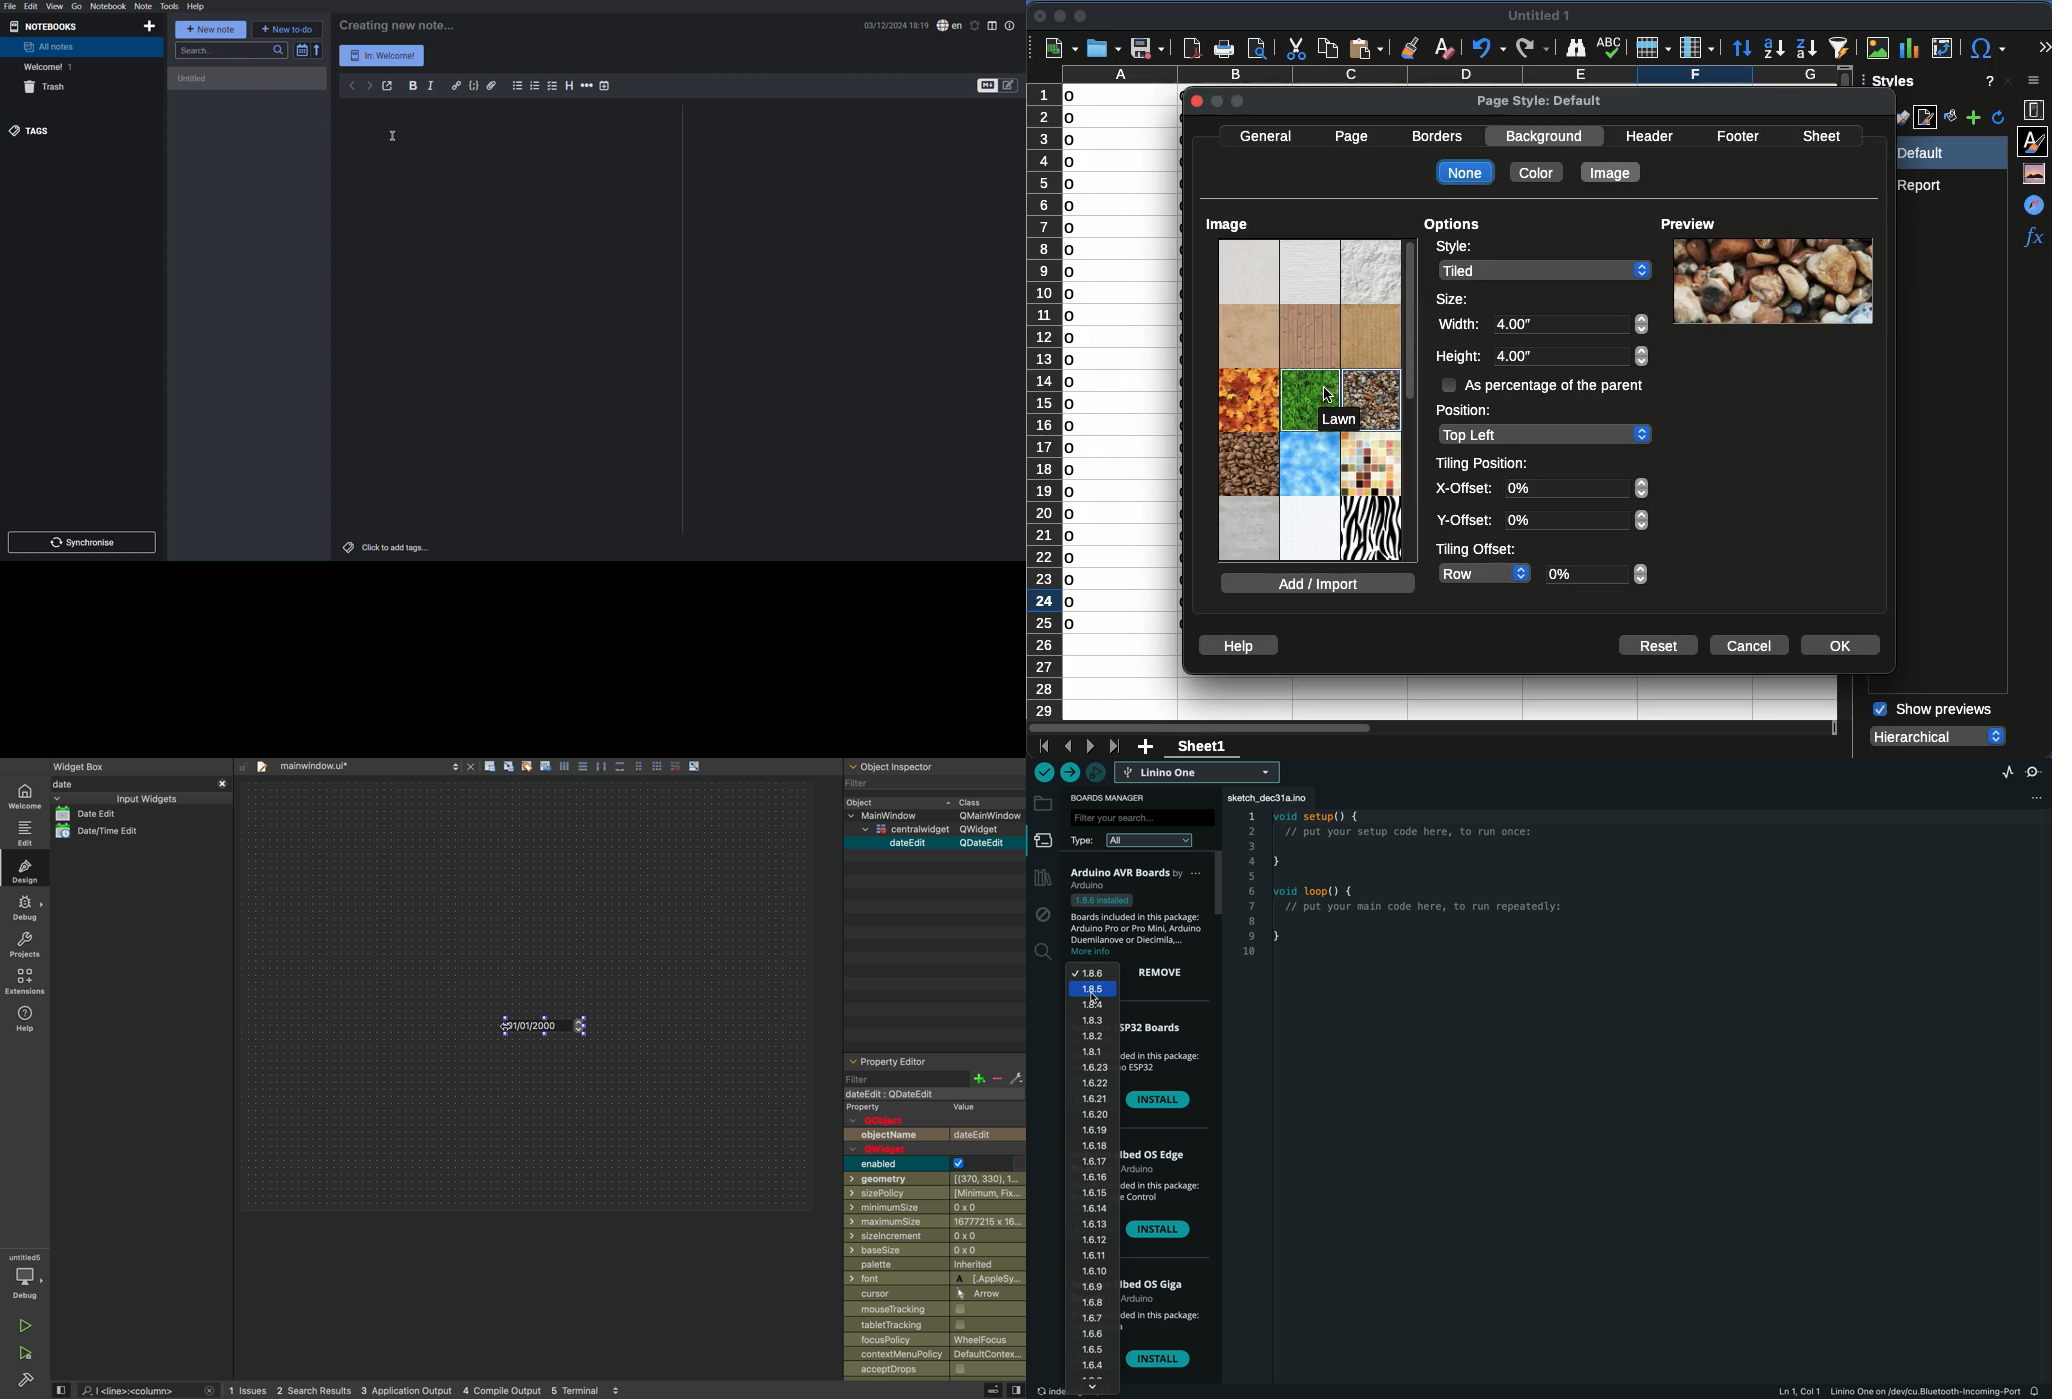 Image resolution: width=2072 pixels, height=1400 pixels. I want to click on Numbered List, so click(536, 86).